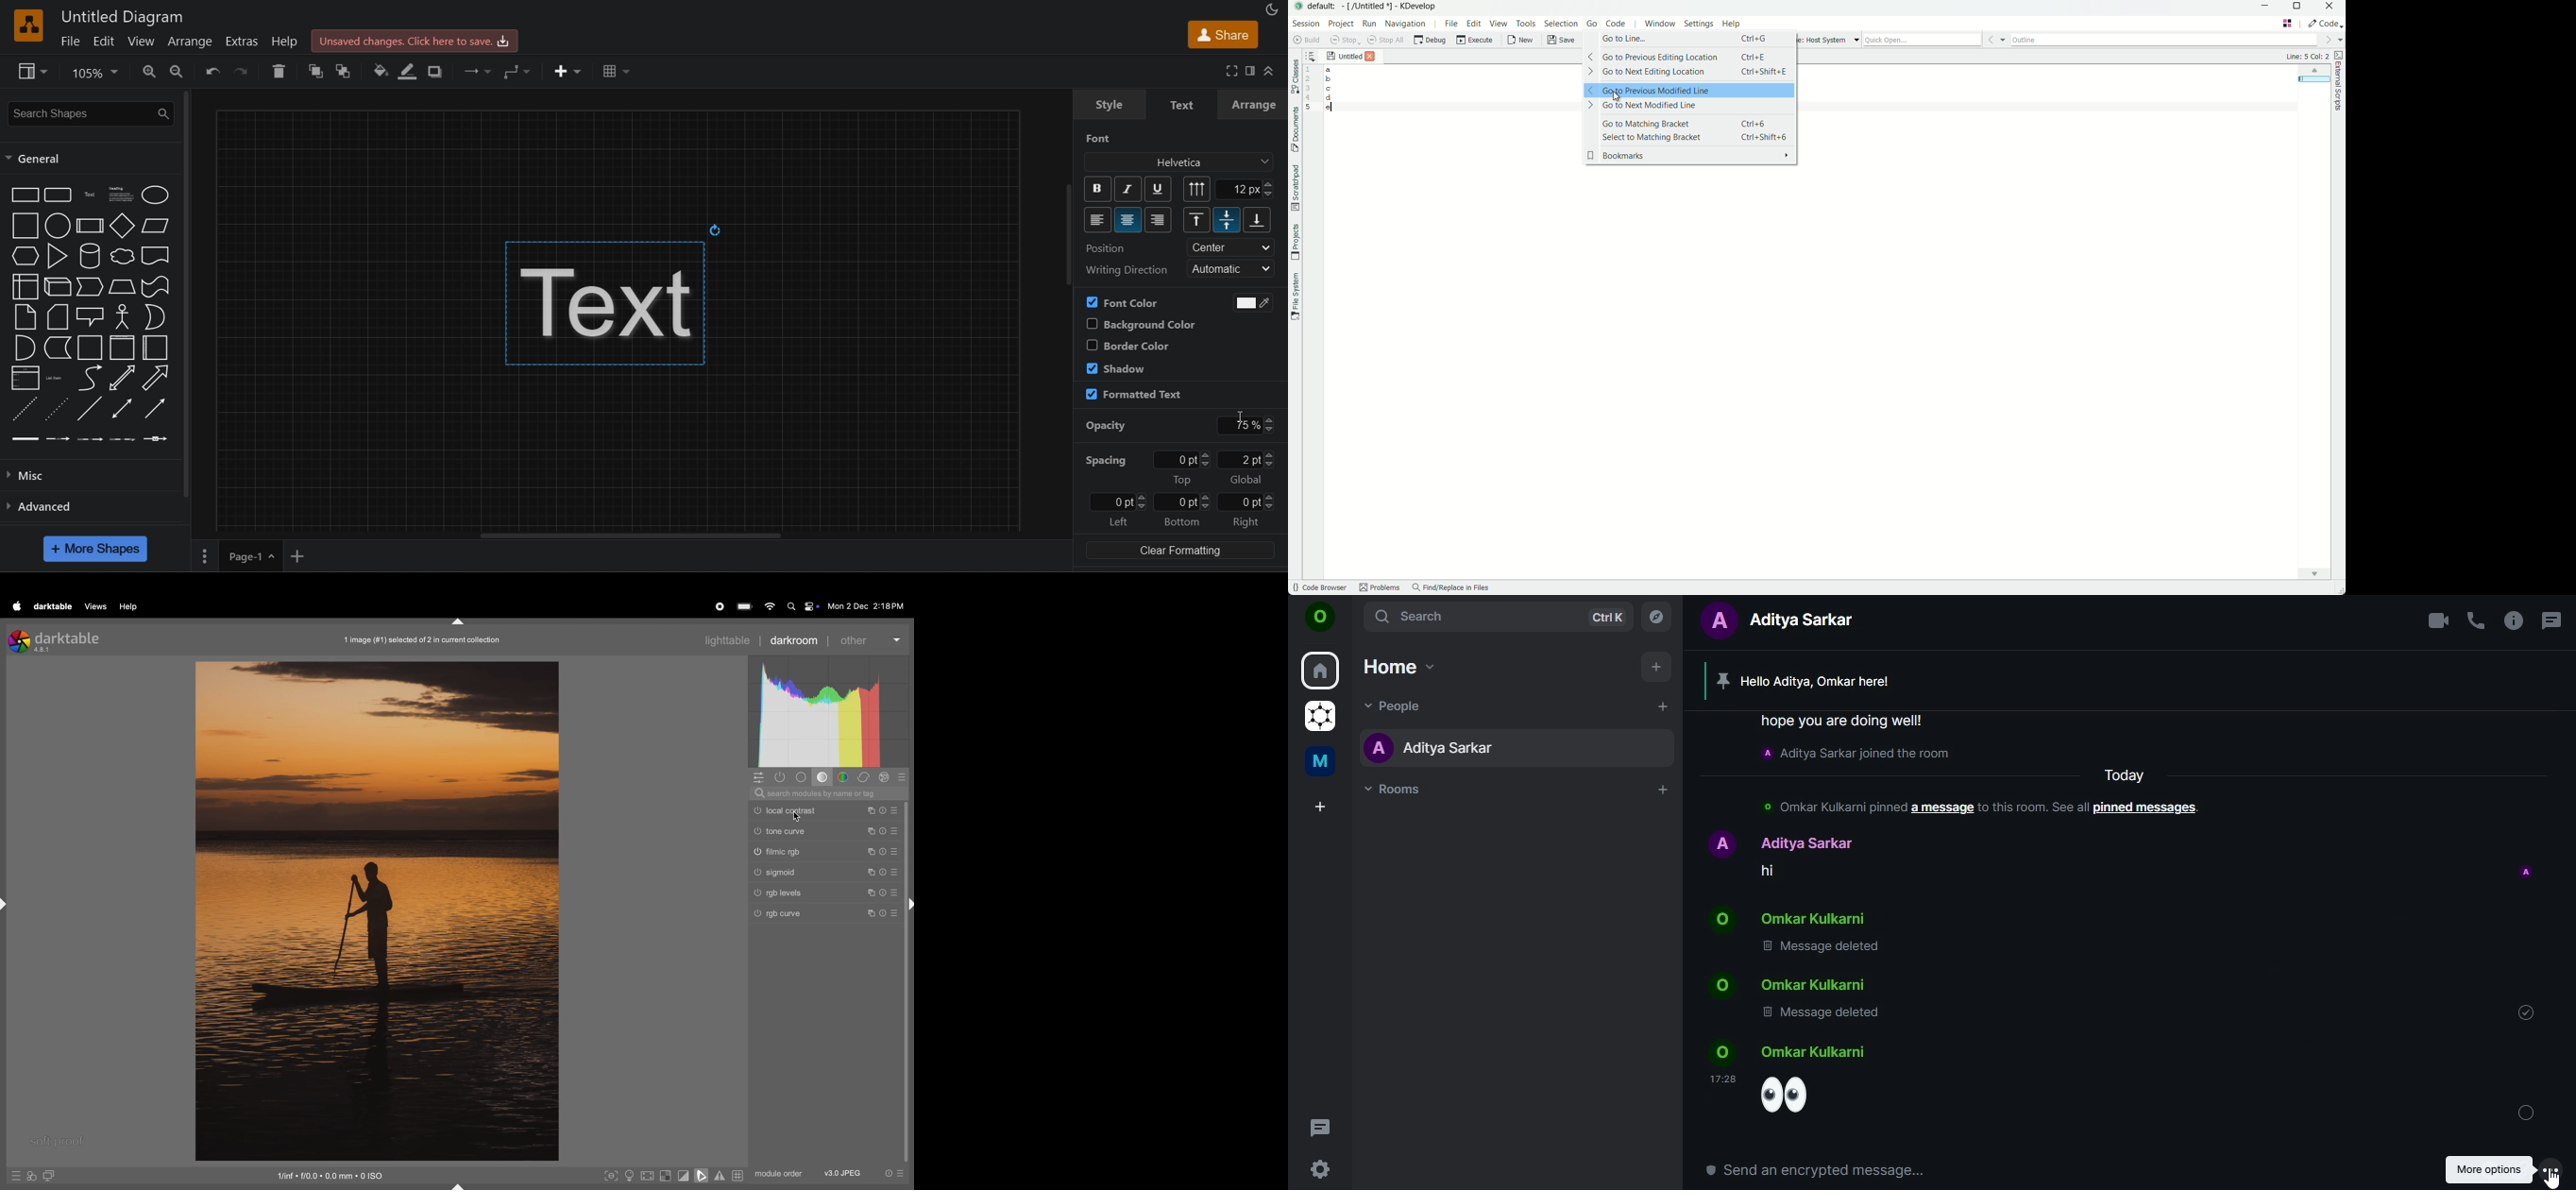 The image size is (2576, 1204). What do you see at coordinates (795, 640) in the screenshot?
I see `darkroom` at bounding box center [795, 640].